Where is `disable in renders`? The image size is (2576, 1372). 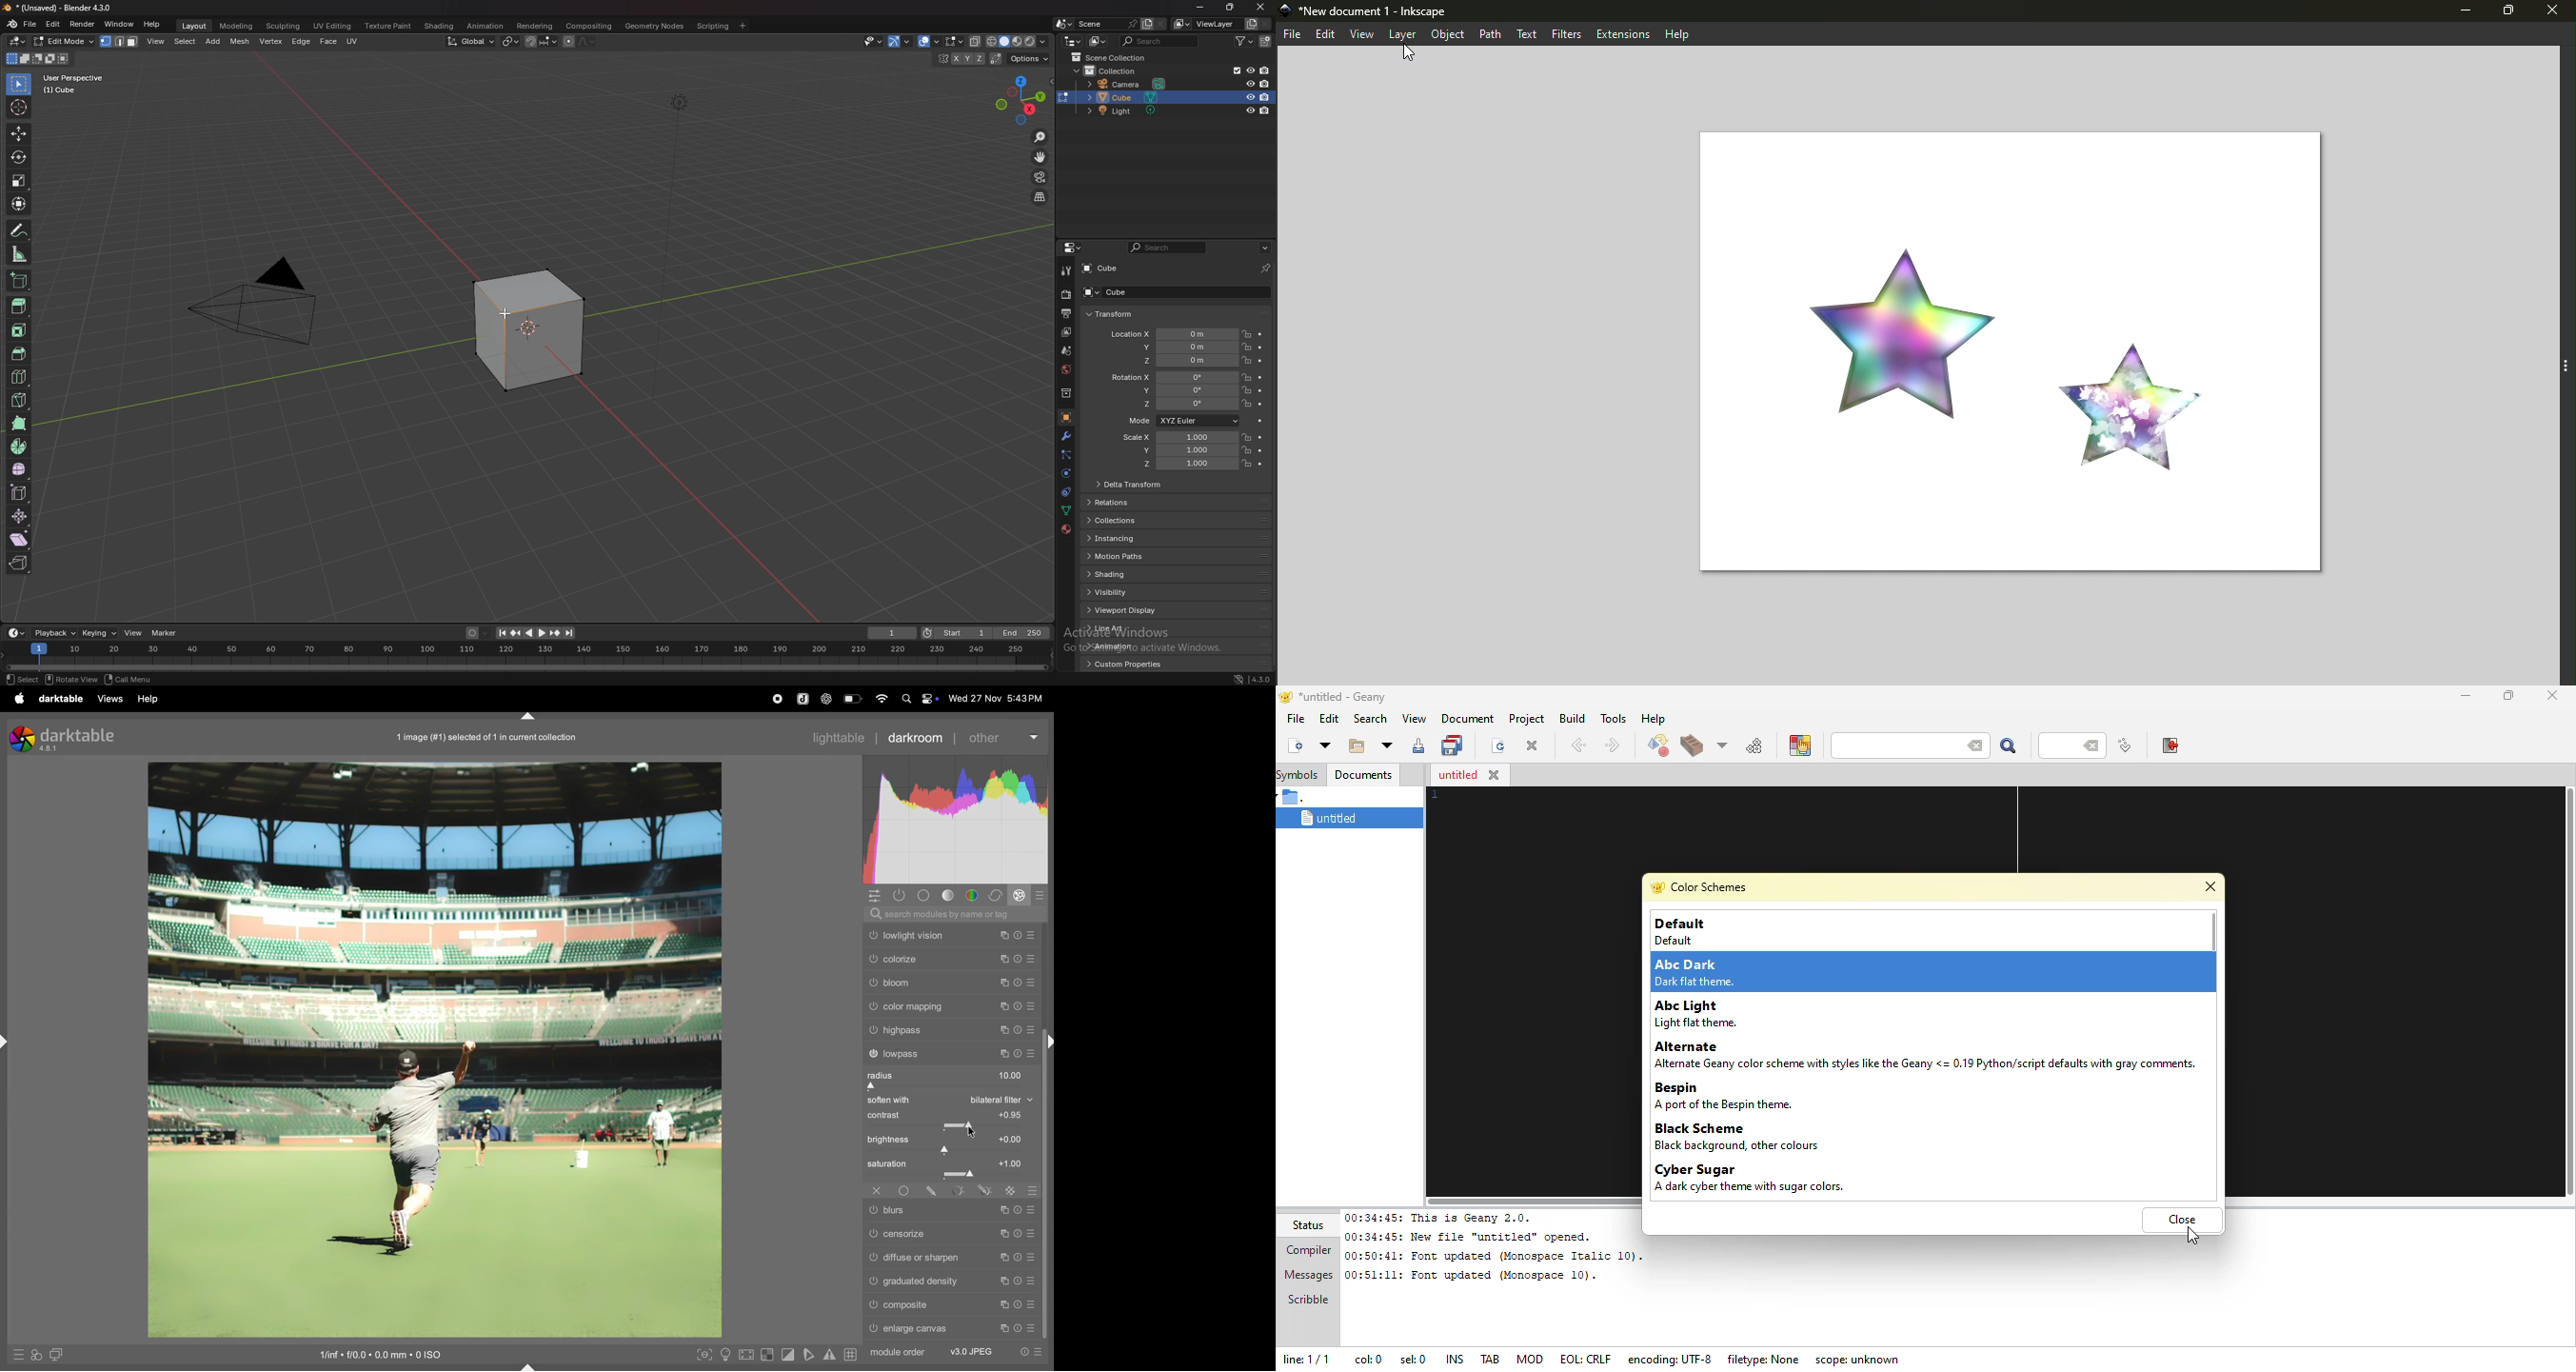 disable in renders is located at coordinates (1266, 71).